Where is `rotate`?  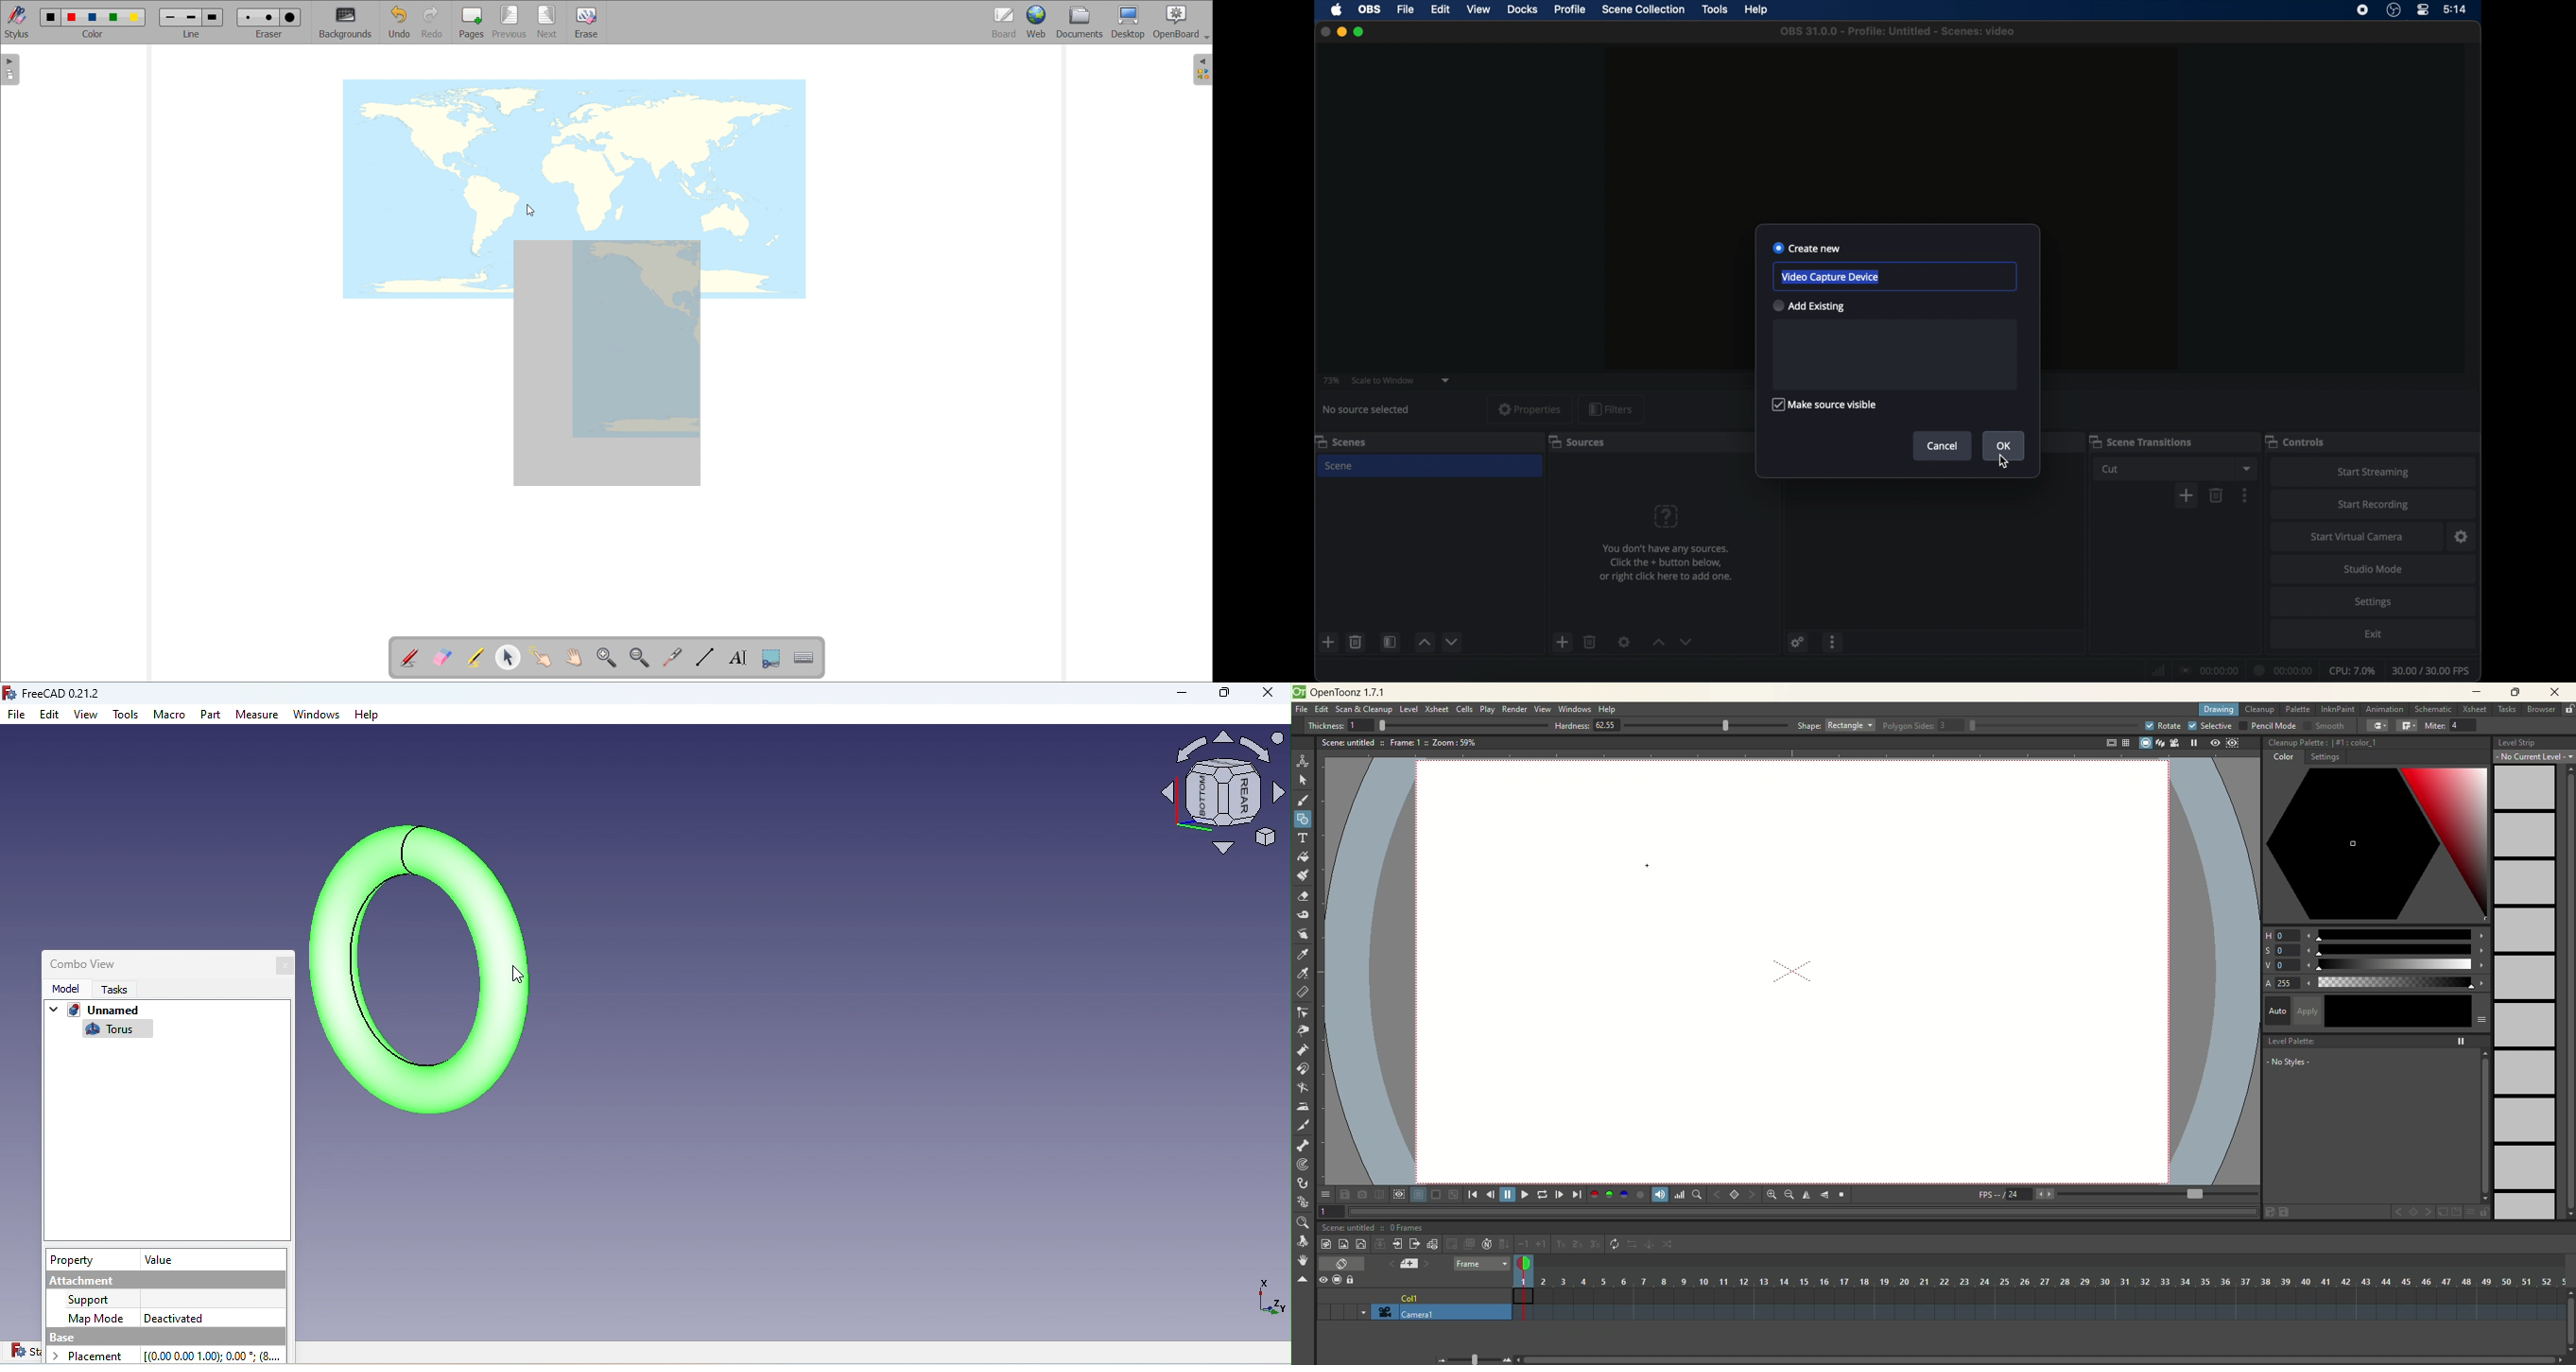
rotate is located at coordinates (2162, 725).